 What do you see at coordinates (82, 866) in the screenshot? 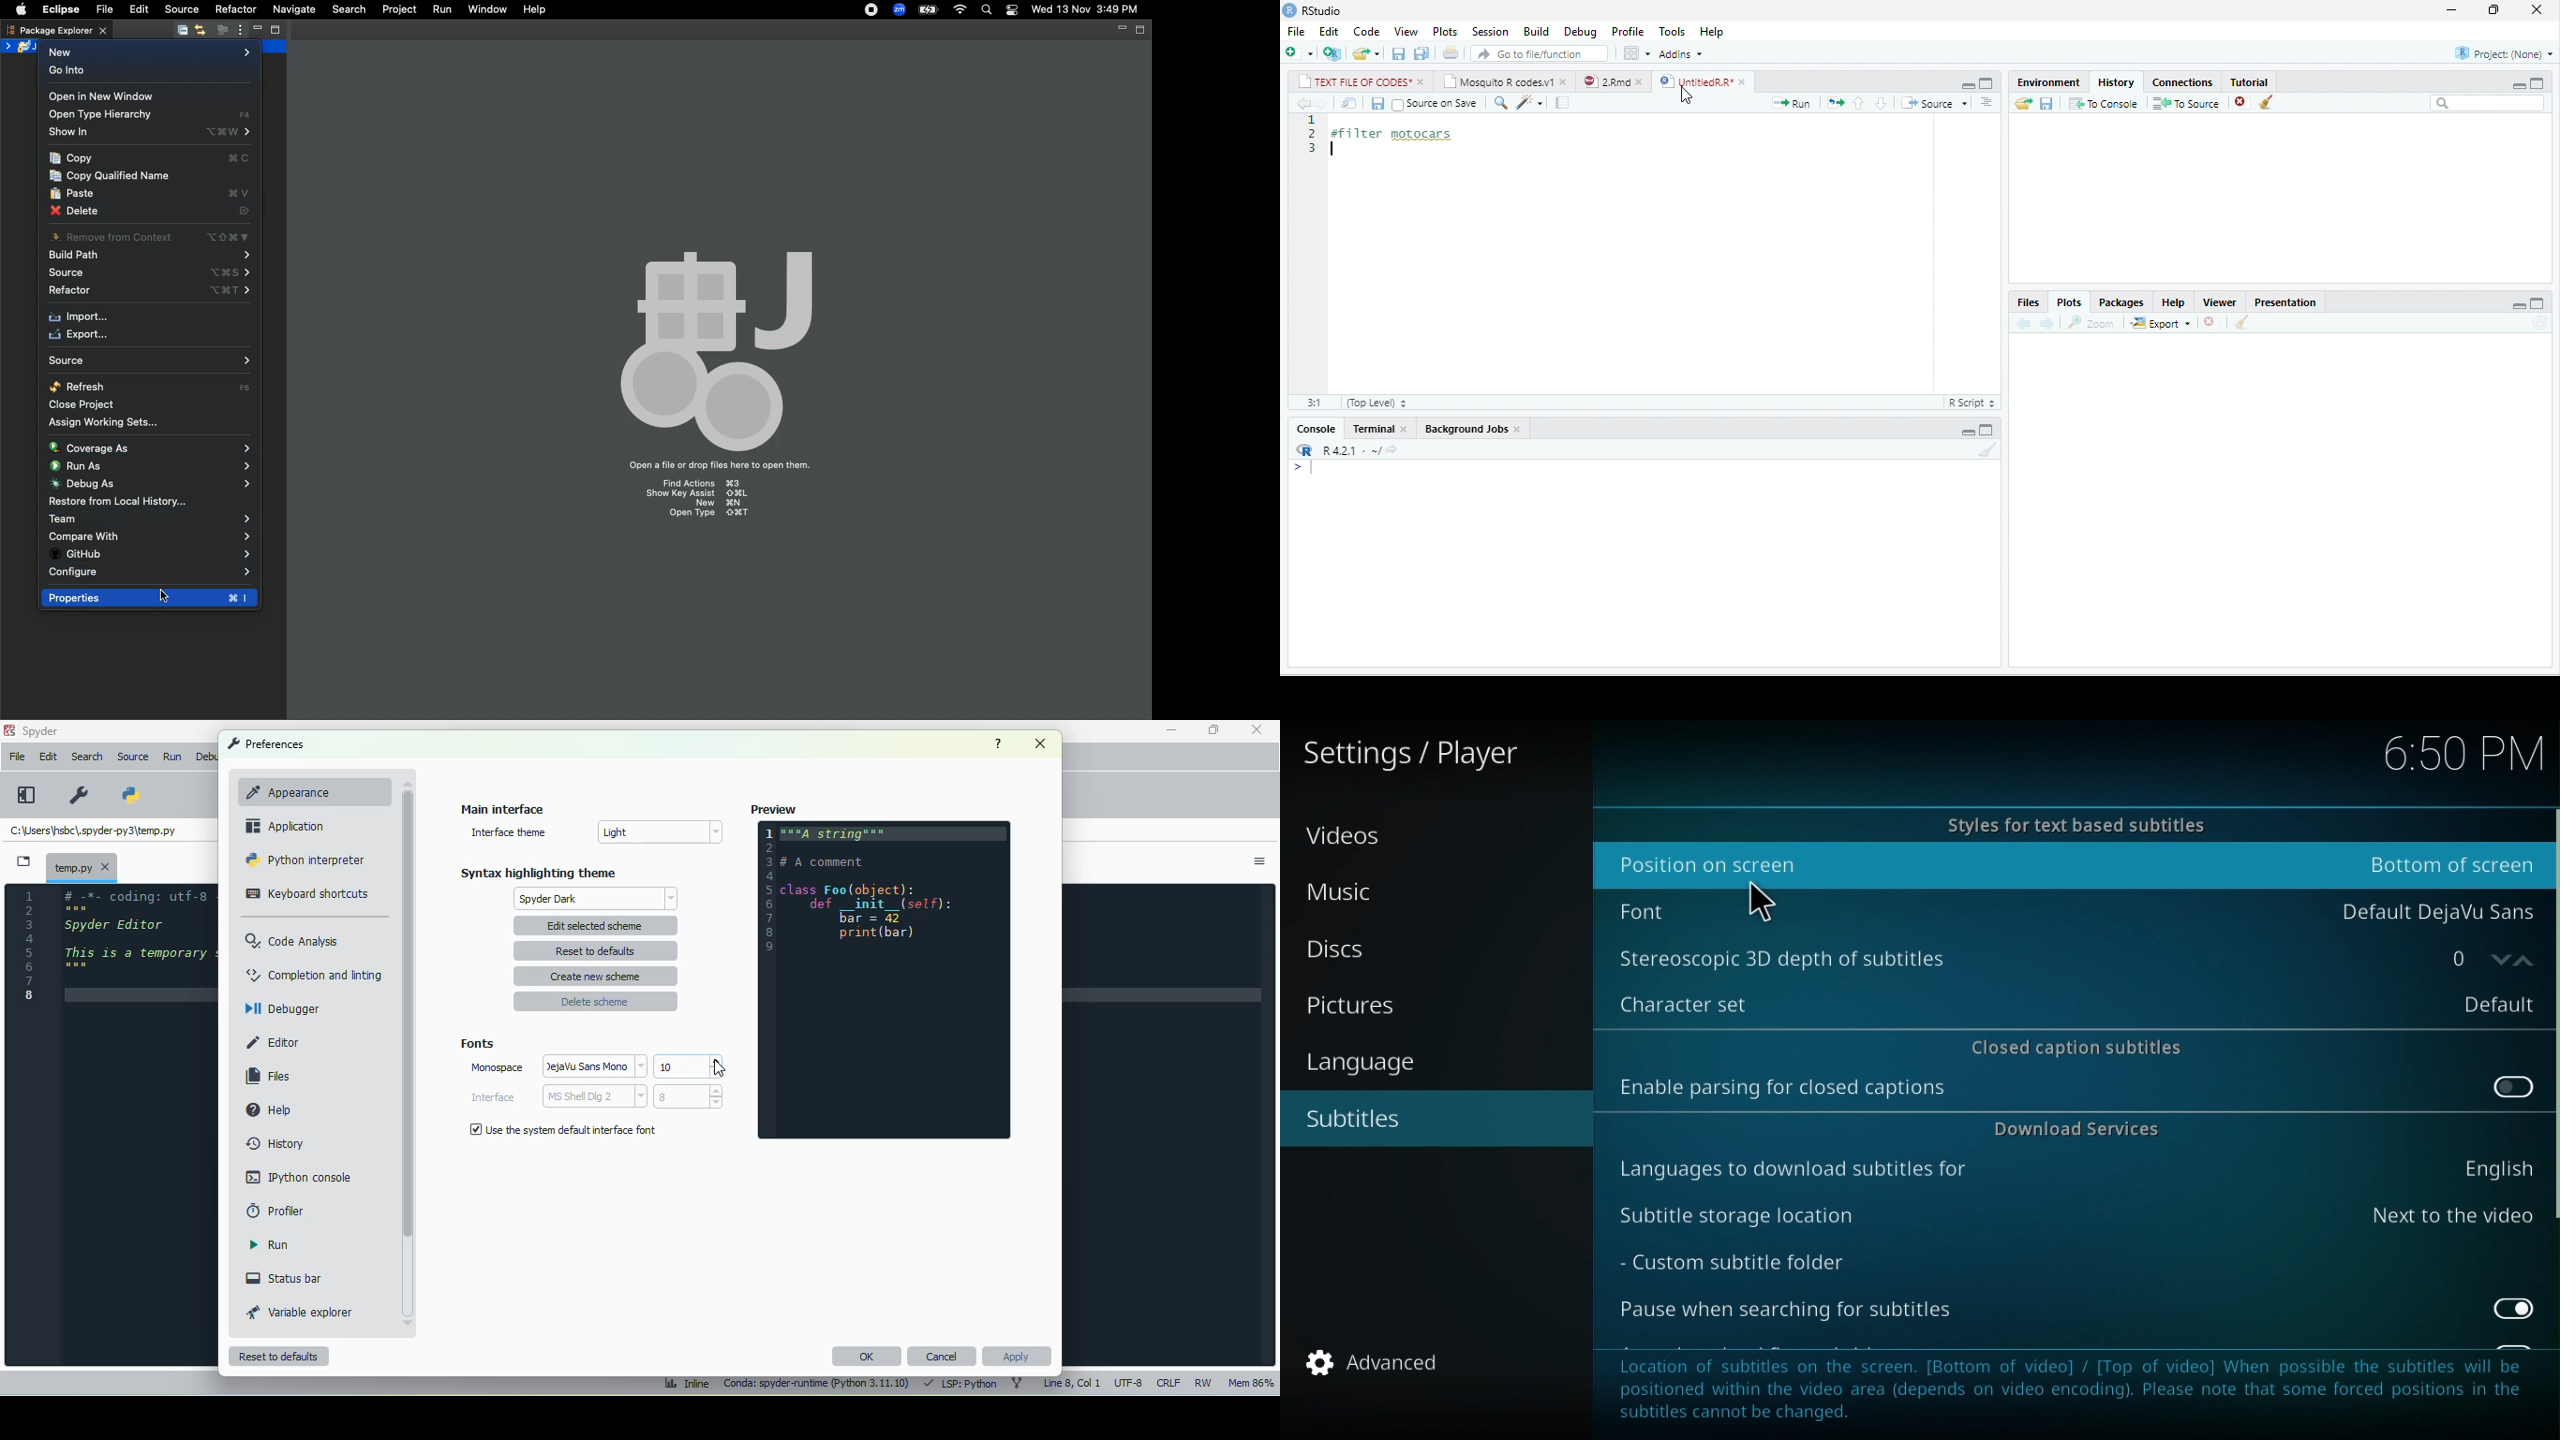
I see `temporary file` at bounding box center [82, 866].